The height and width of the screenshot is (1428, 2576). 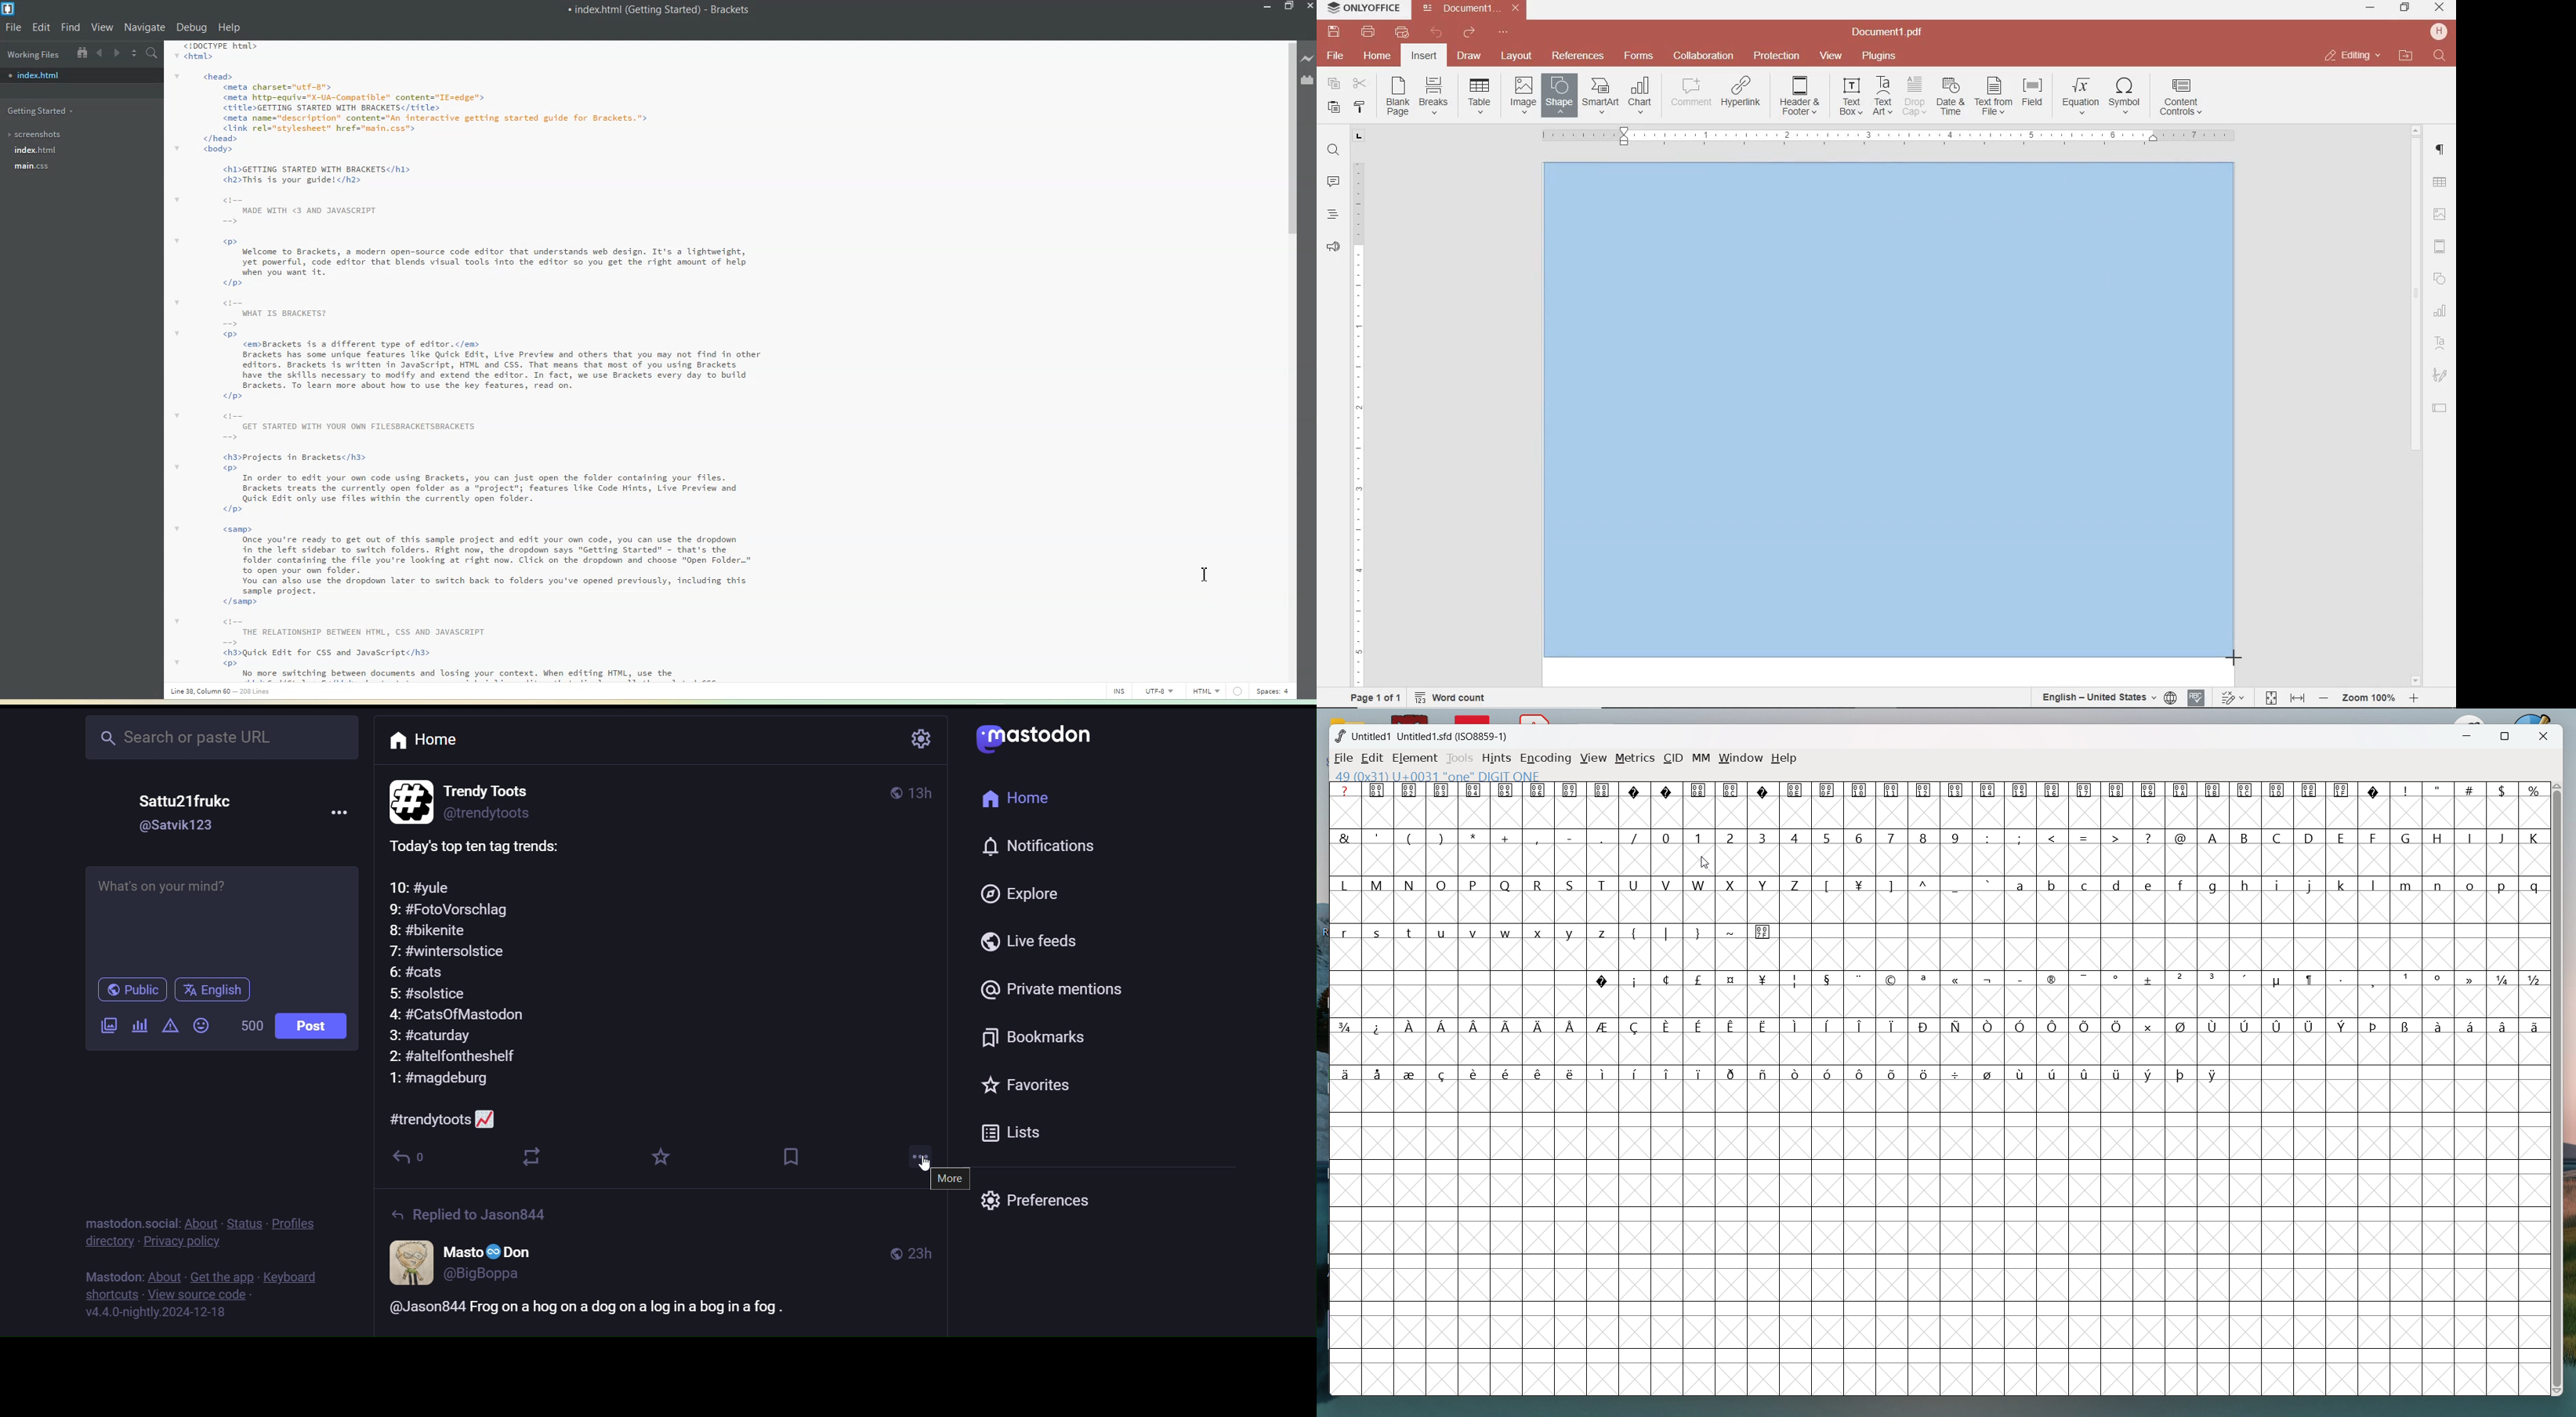 I want to click on symbol, so click(x=1765, y=791).